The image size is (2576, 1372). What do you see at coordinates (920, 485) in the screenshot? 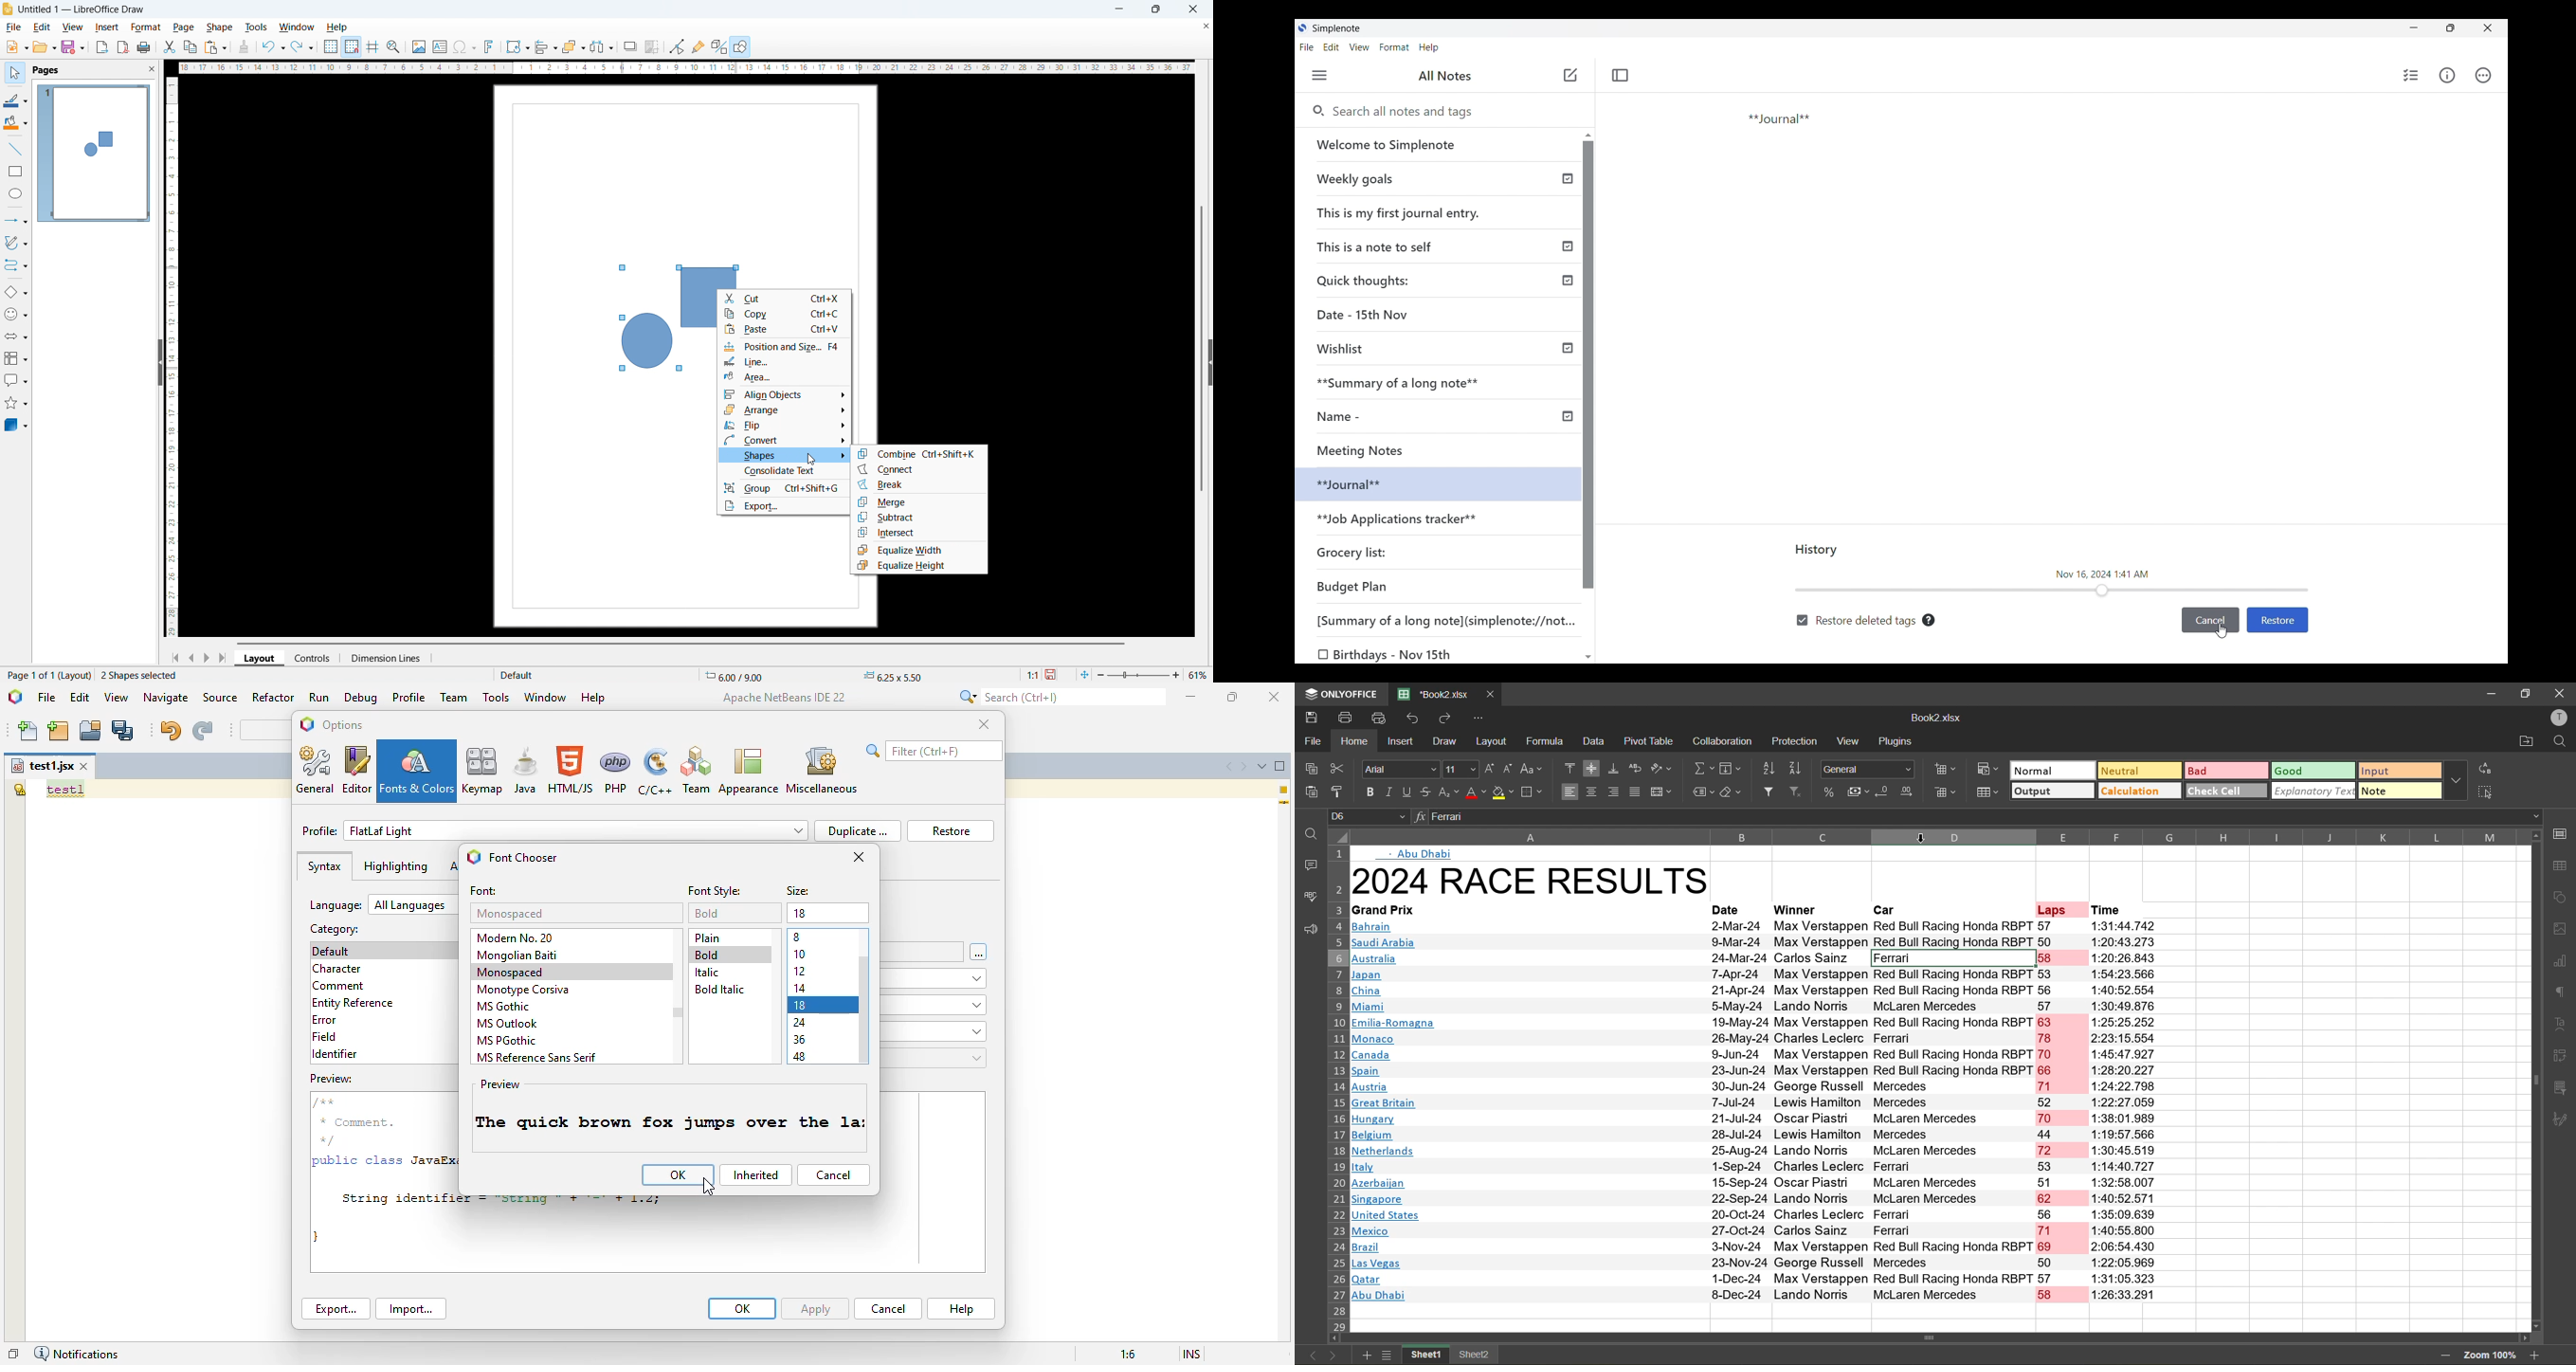
I see `break` at bounding box center [920, 485].